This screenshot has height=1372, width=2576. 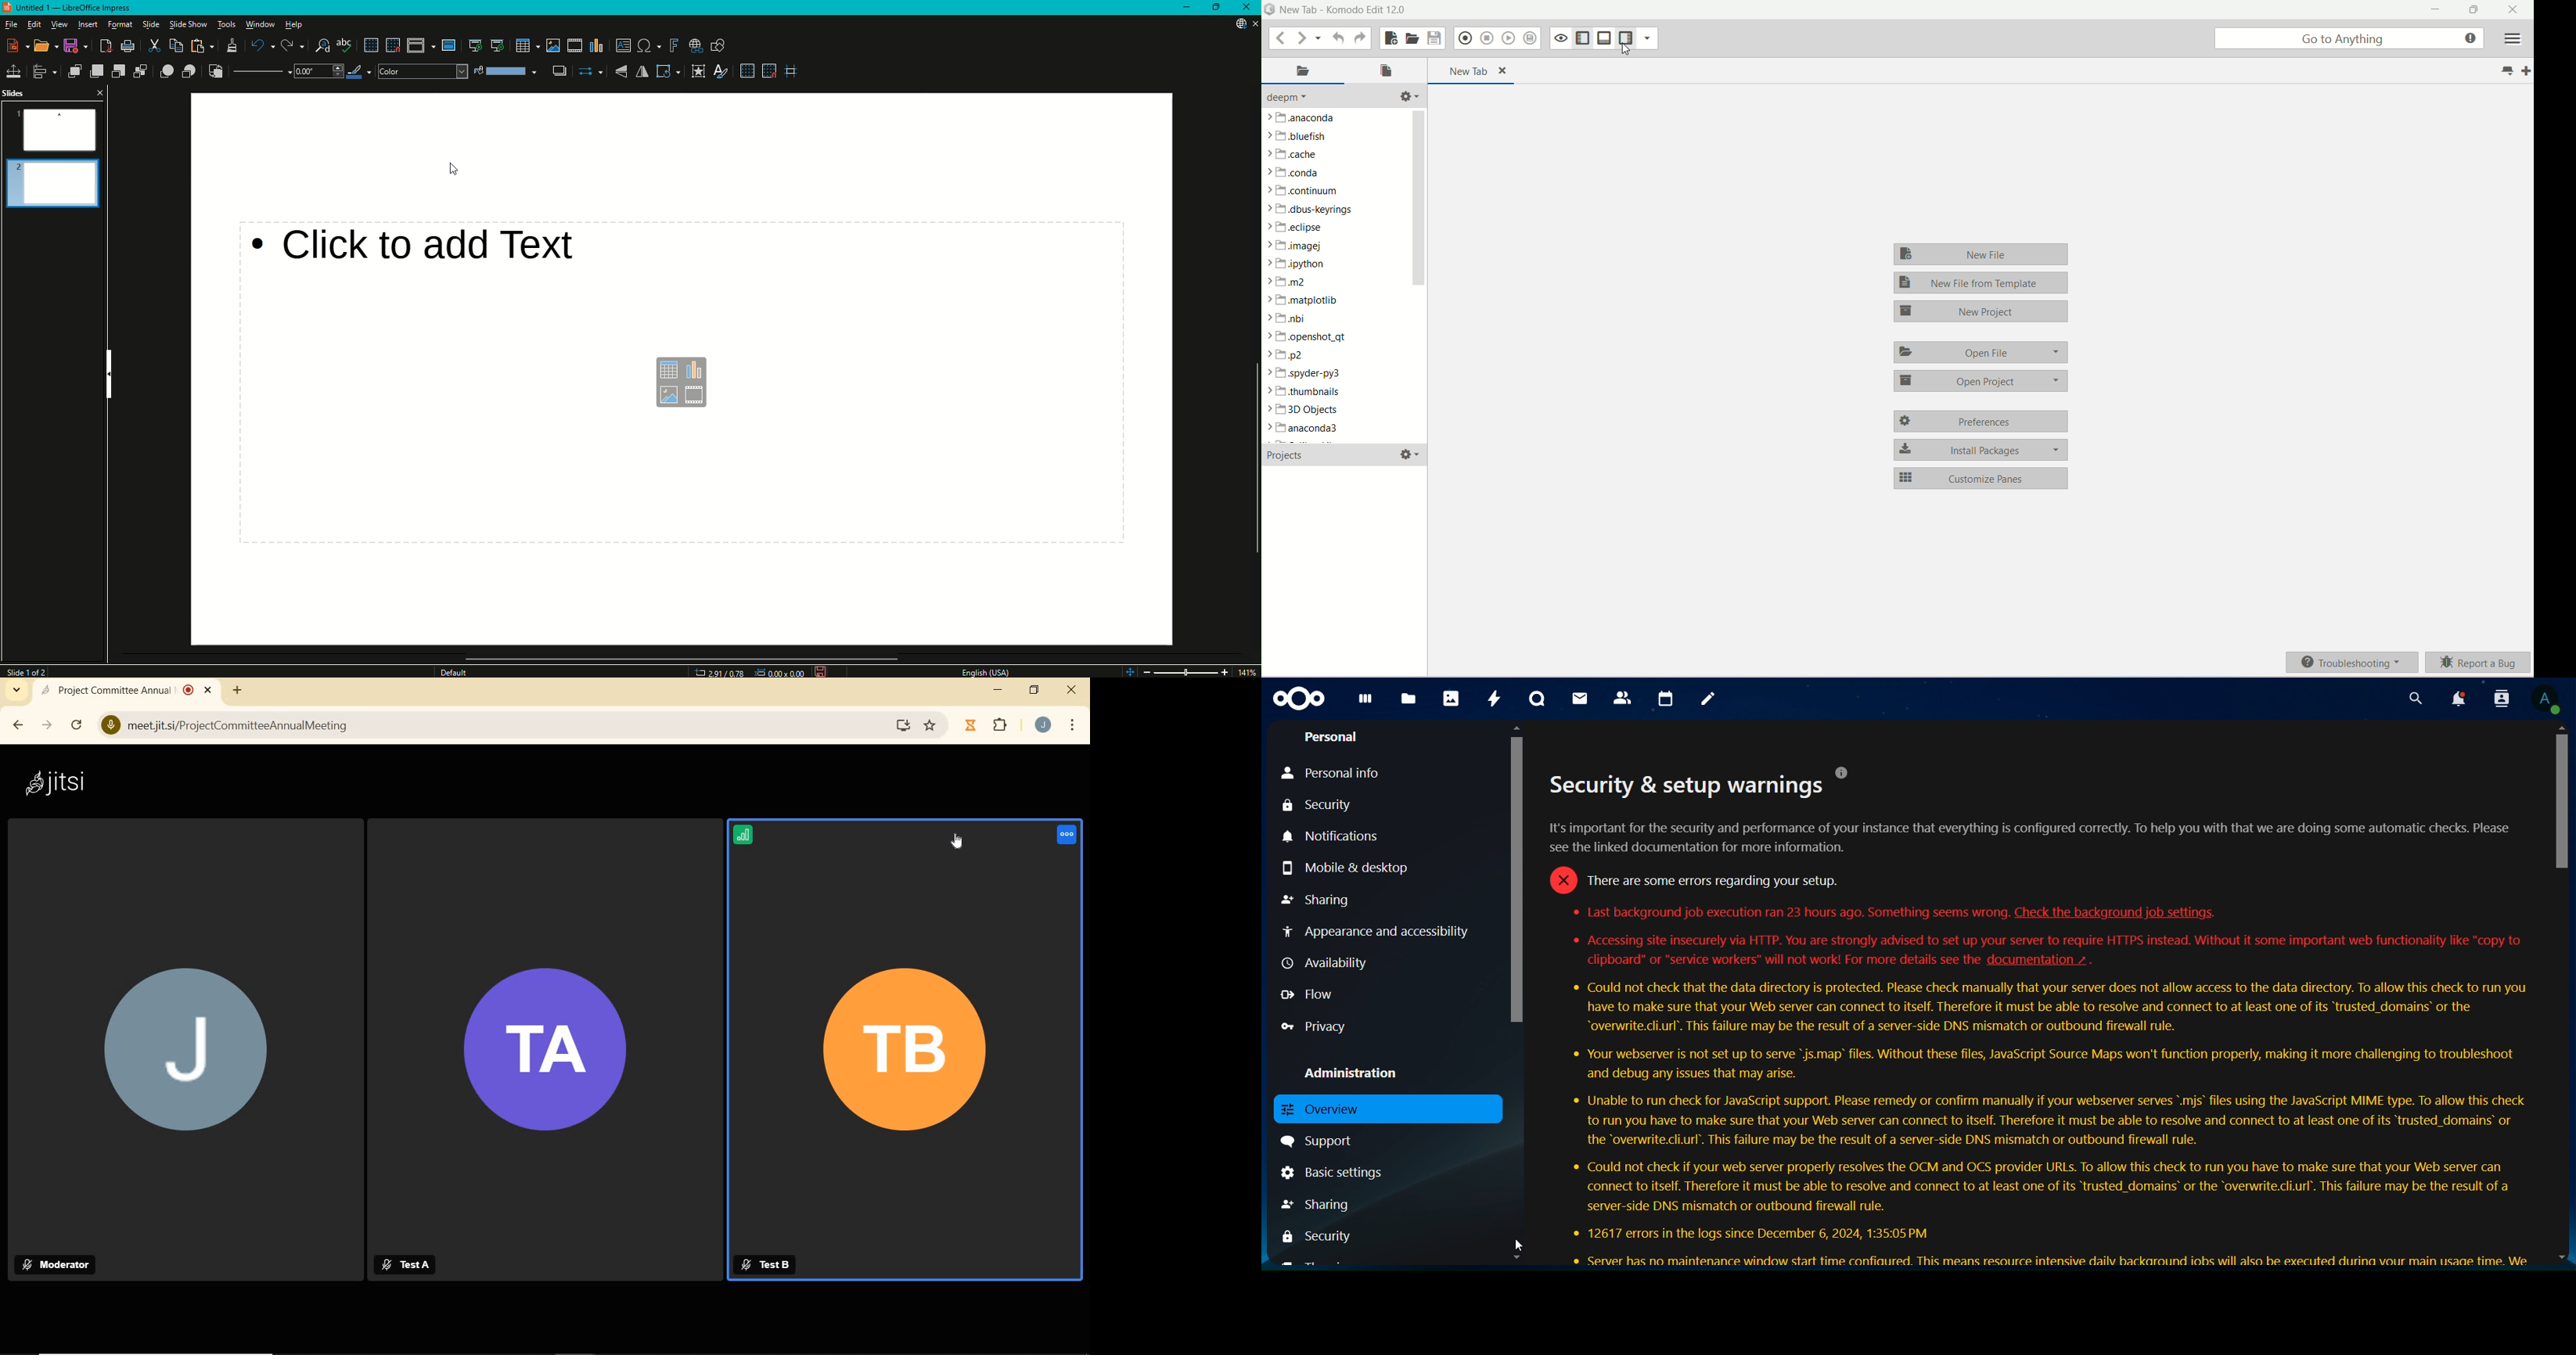 I want to click on Drop Down, so click(x=316, y=74).